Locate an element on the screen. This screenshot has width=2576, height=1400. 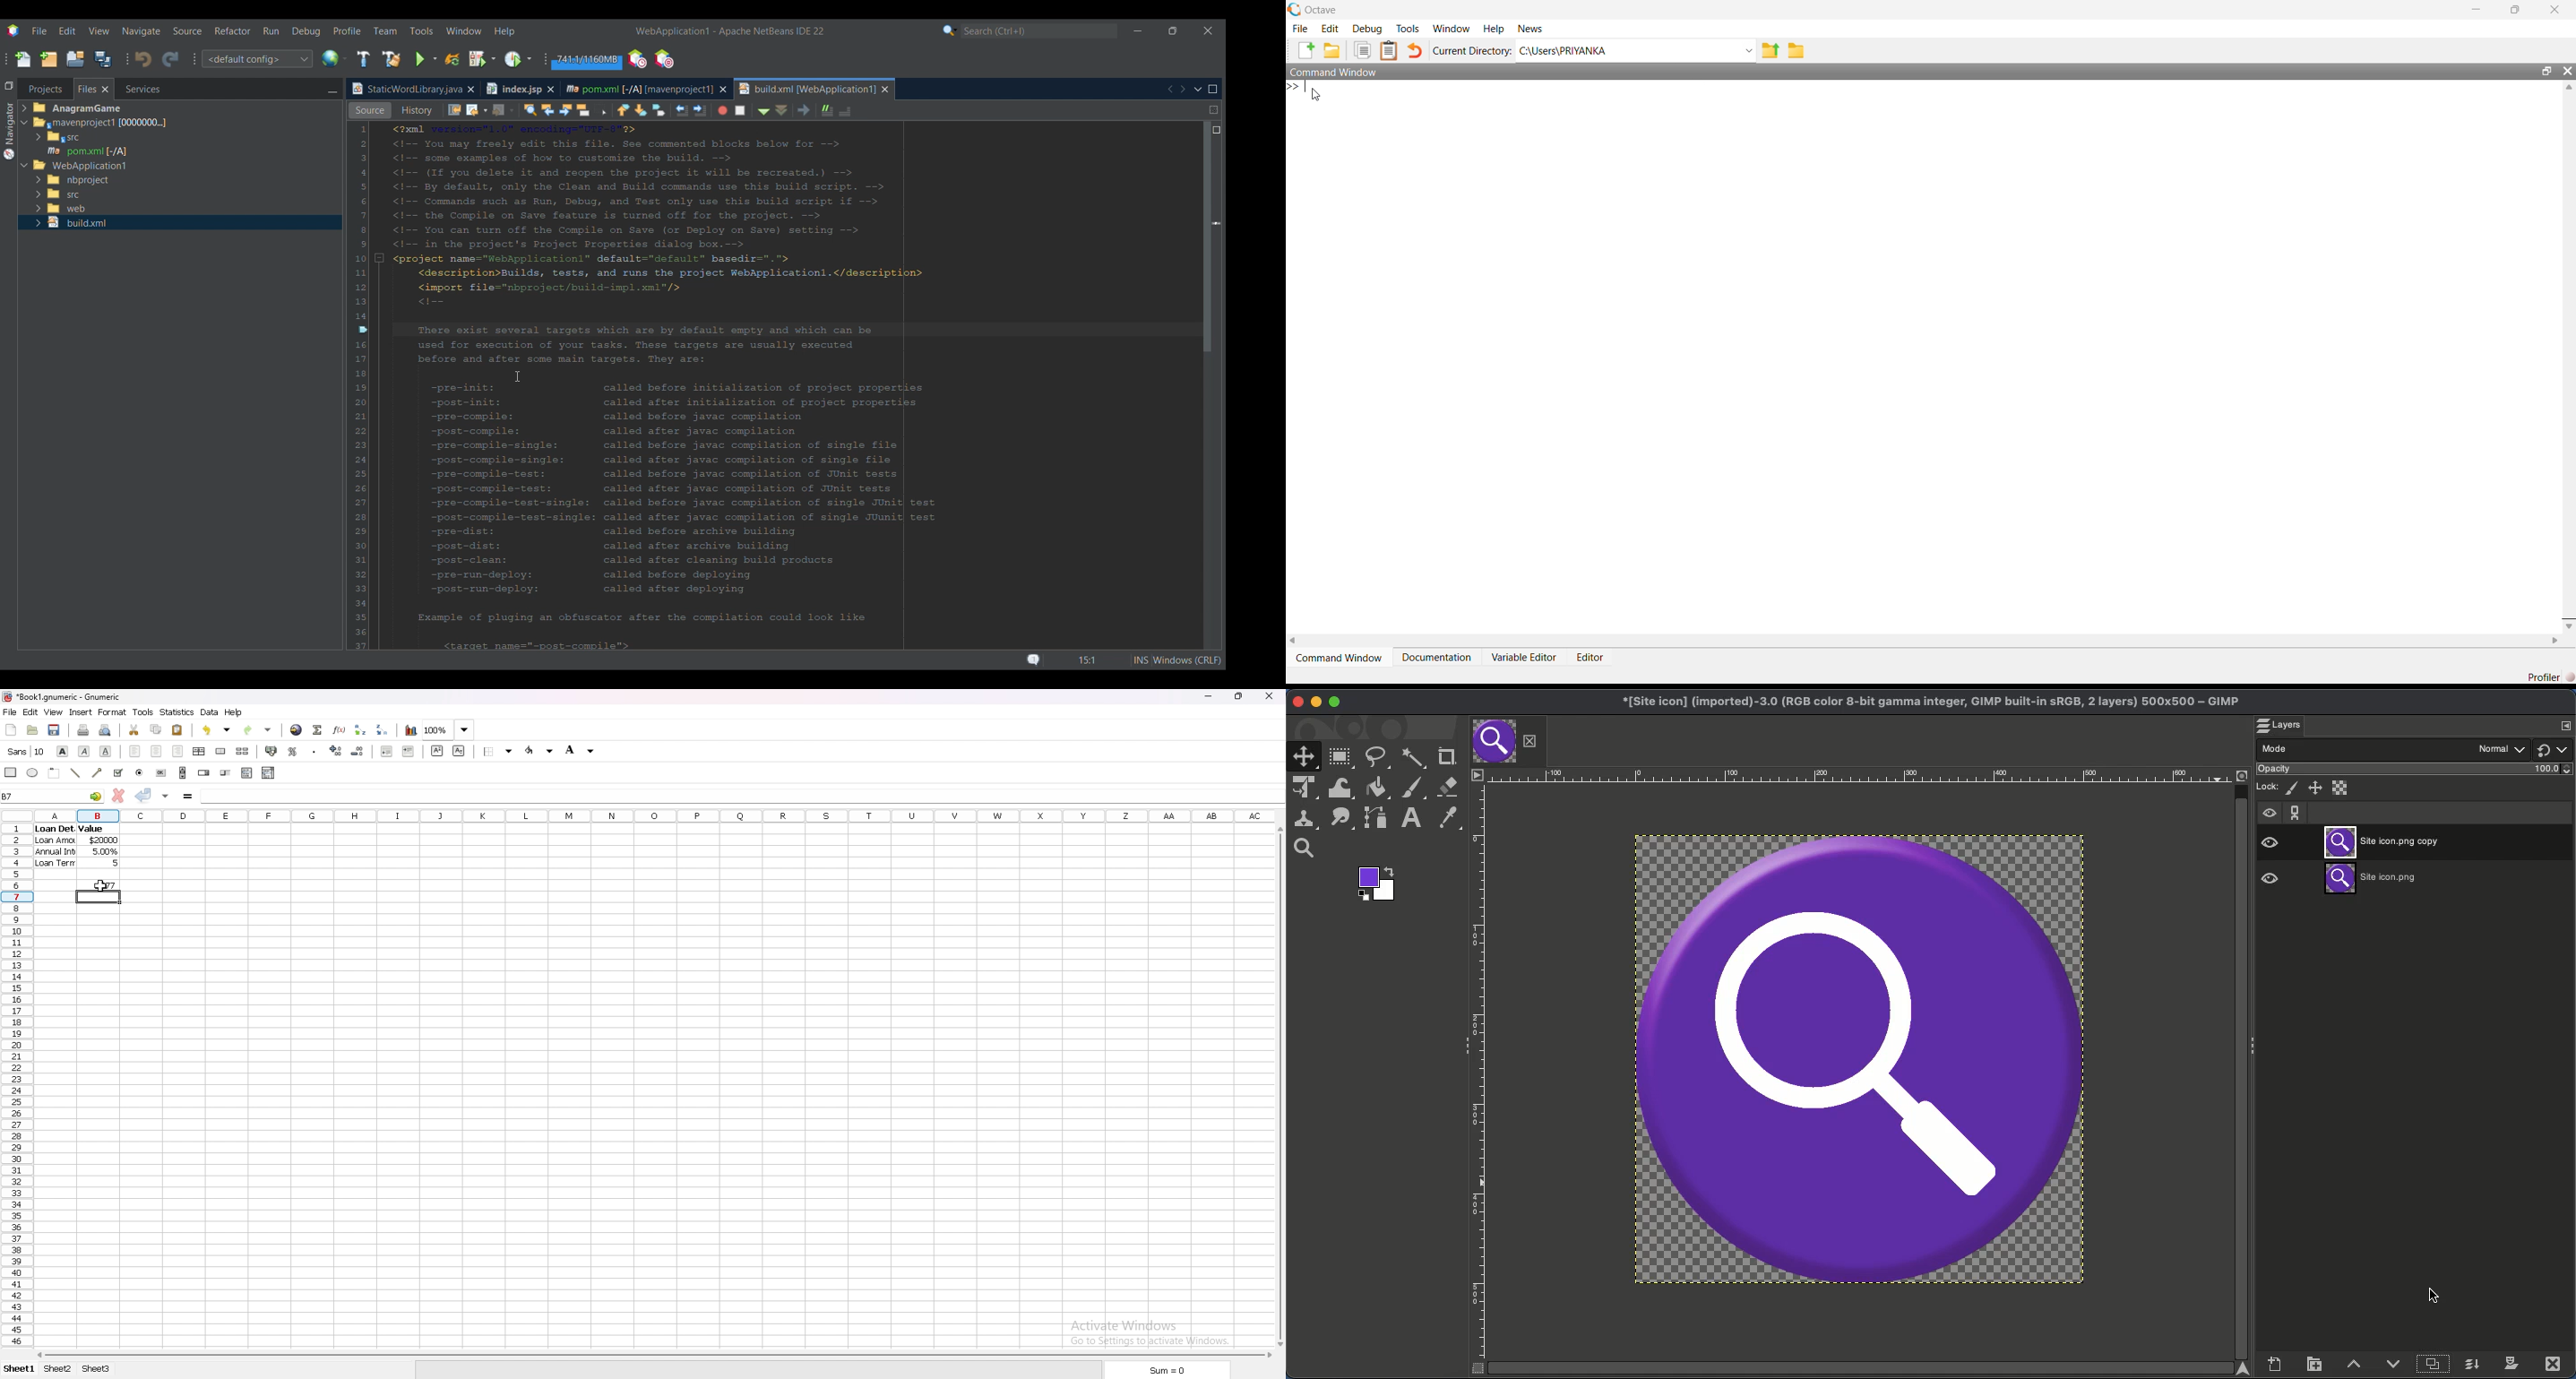
italic is located at coordinates (84, 751).